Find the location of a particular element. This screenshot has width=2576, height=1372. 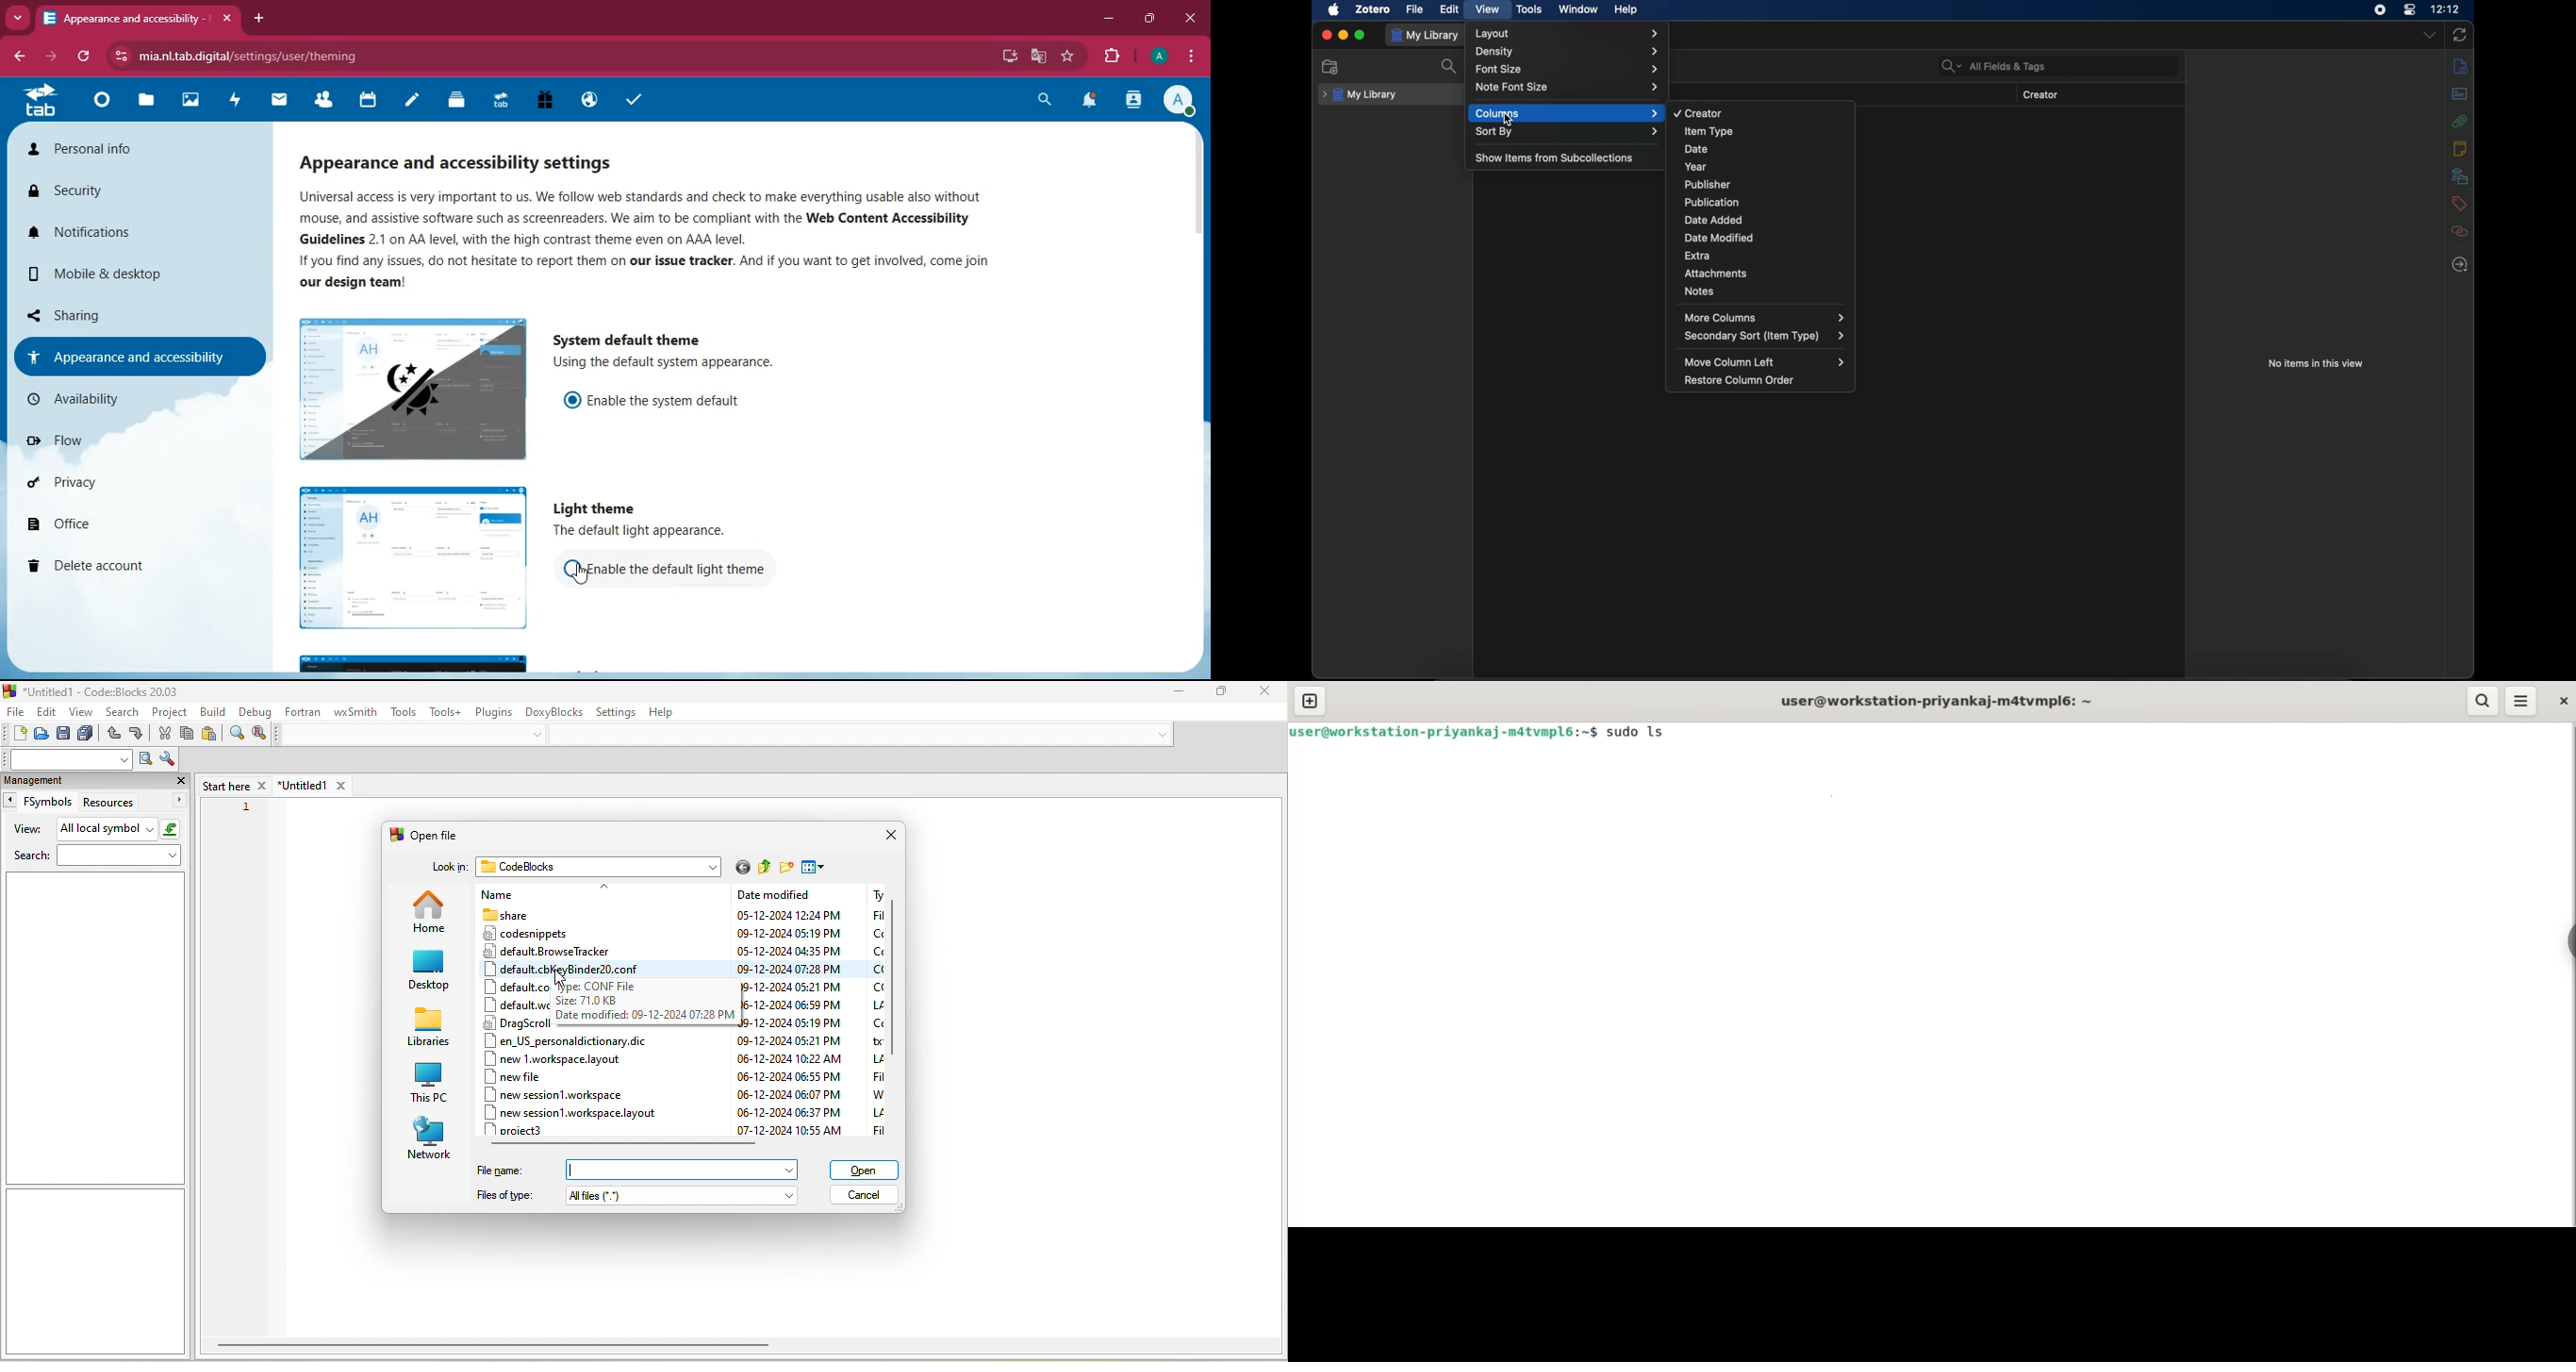

notes is located at coordinates (408, 102).